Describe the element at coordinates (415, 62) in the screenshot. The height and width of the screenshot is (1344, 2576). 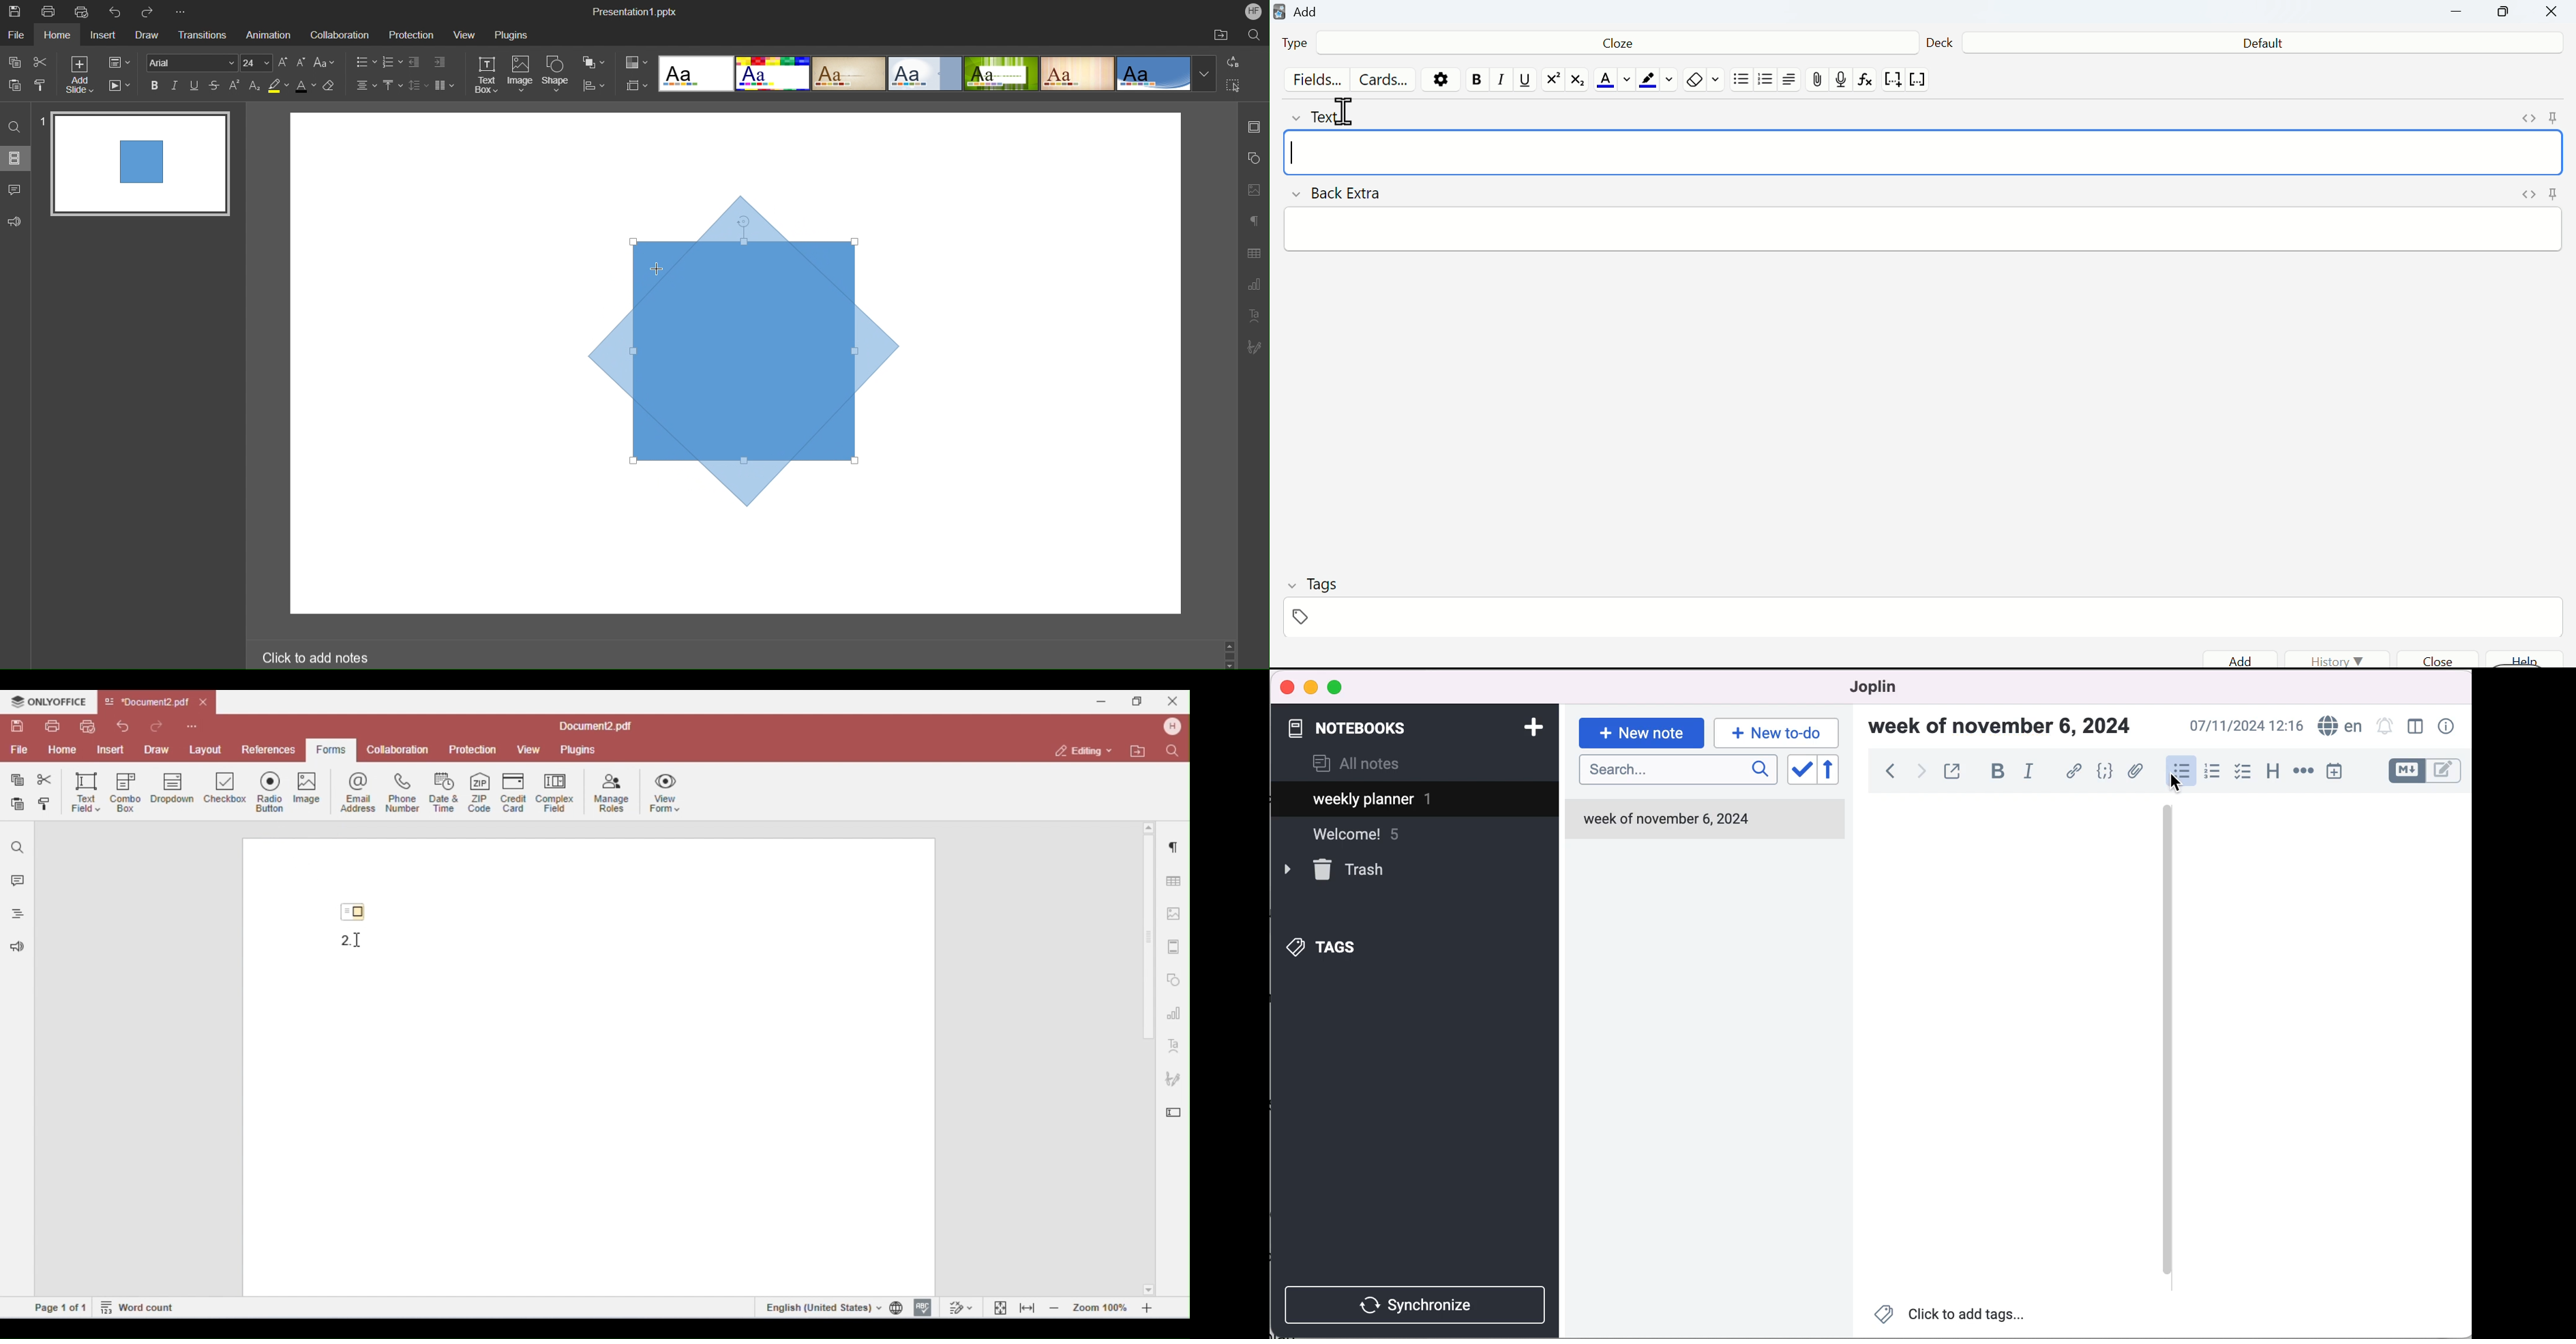
I see `Decrease Indent` at that location.